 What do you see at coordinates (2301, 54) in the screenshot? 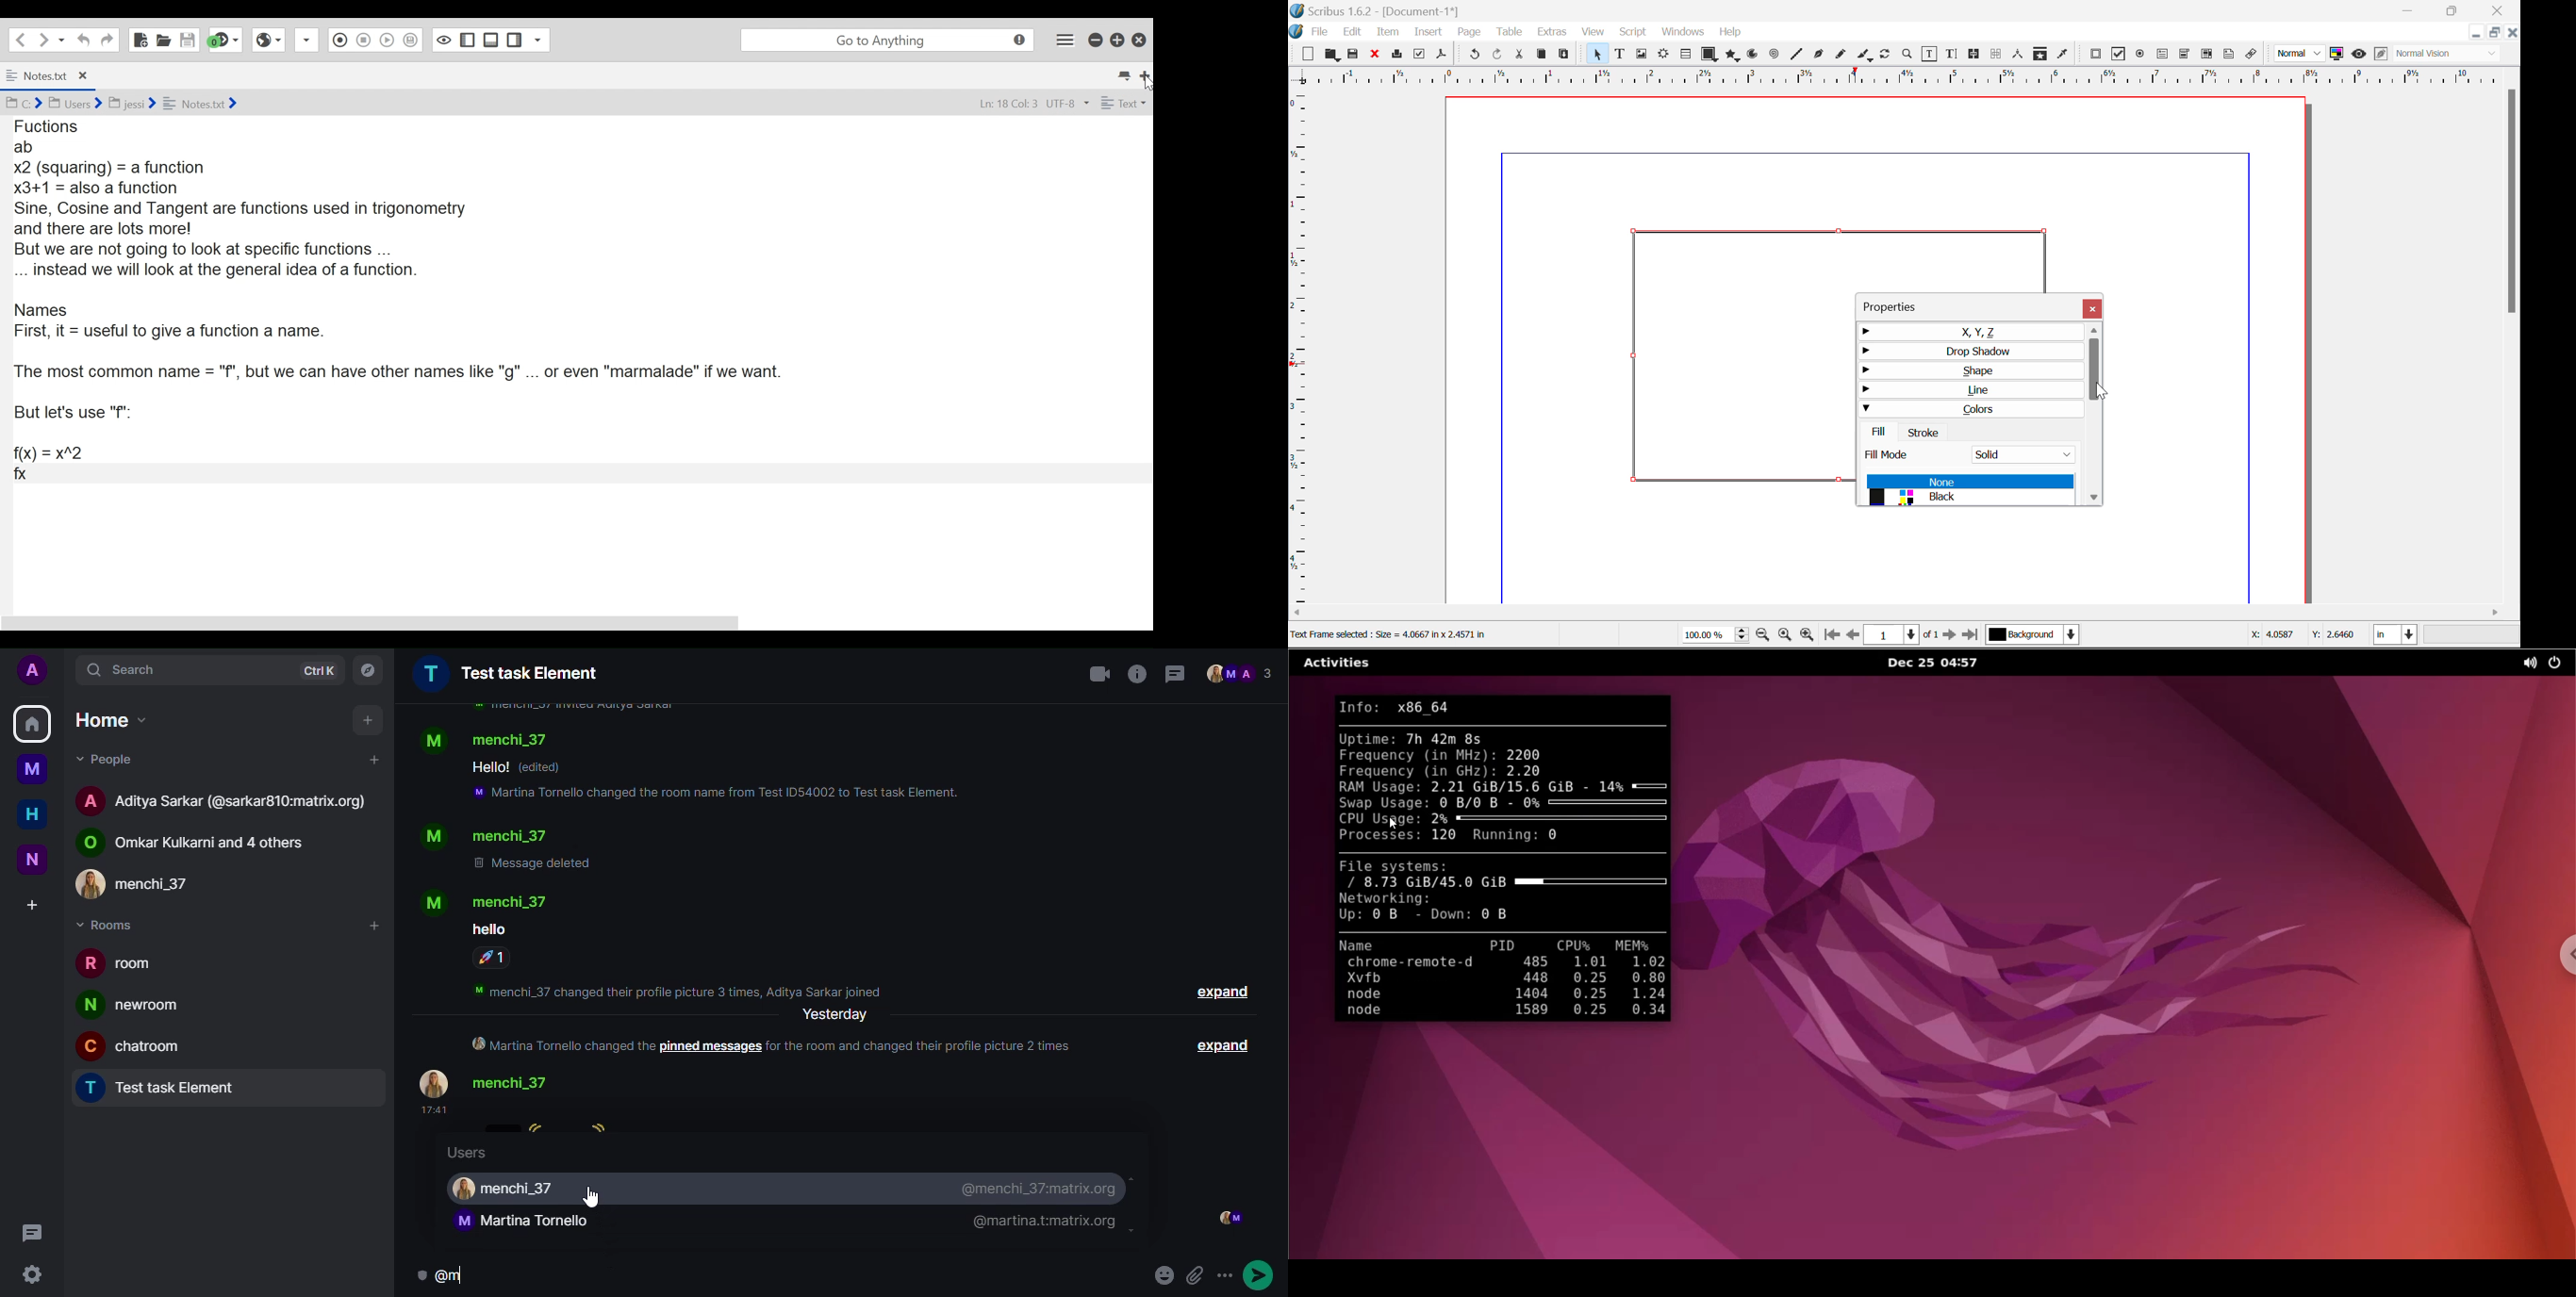
I see `Preview Mode` at bounding box center [2301, 54].